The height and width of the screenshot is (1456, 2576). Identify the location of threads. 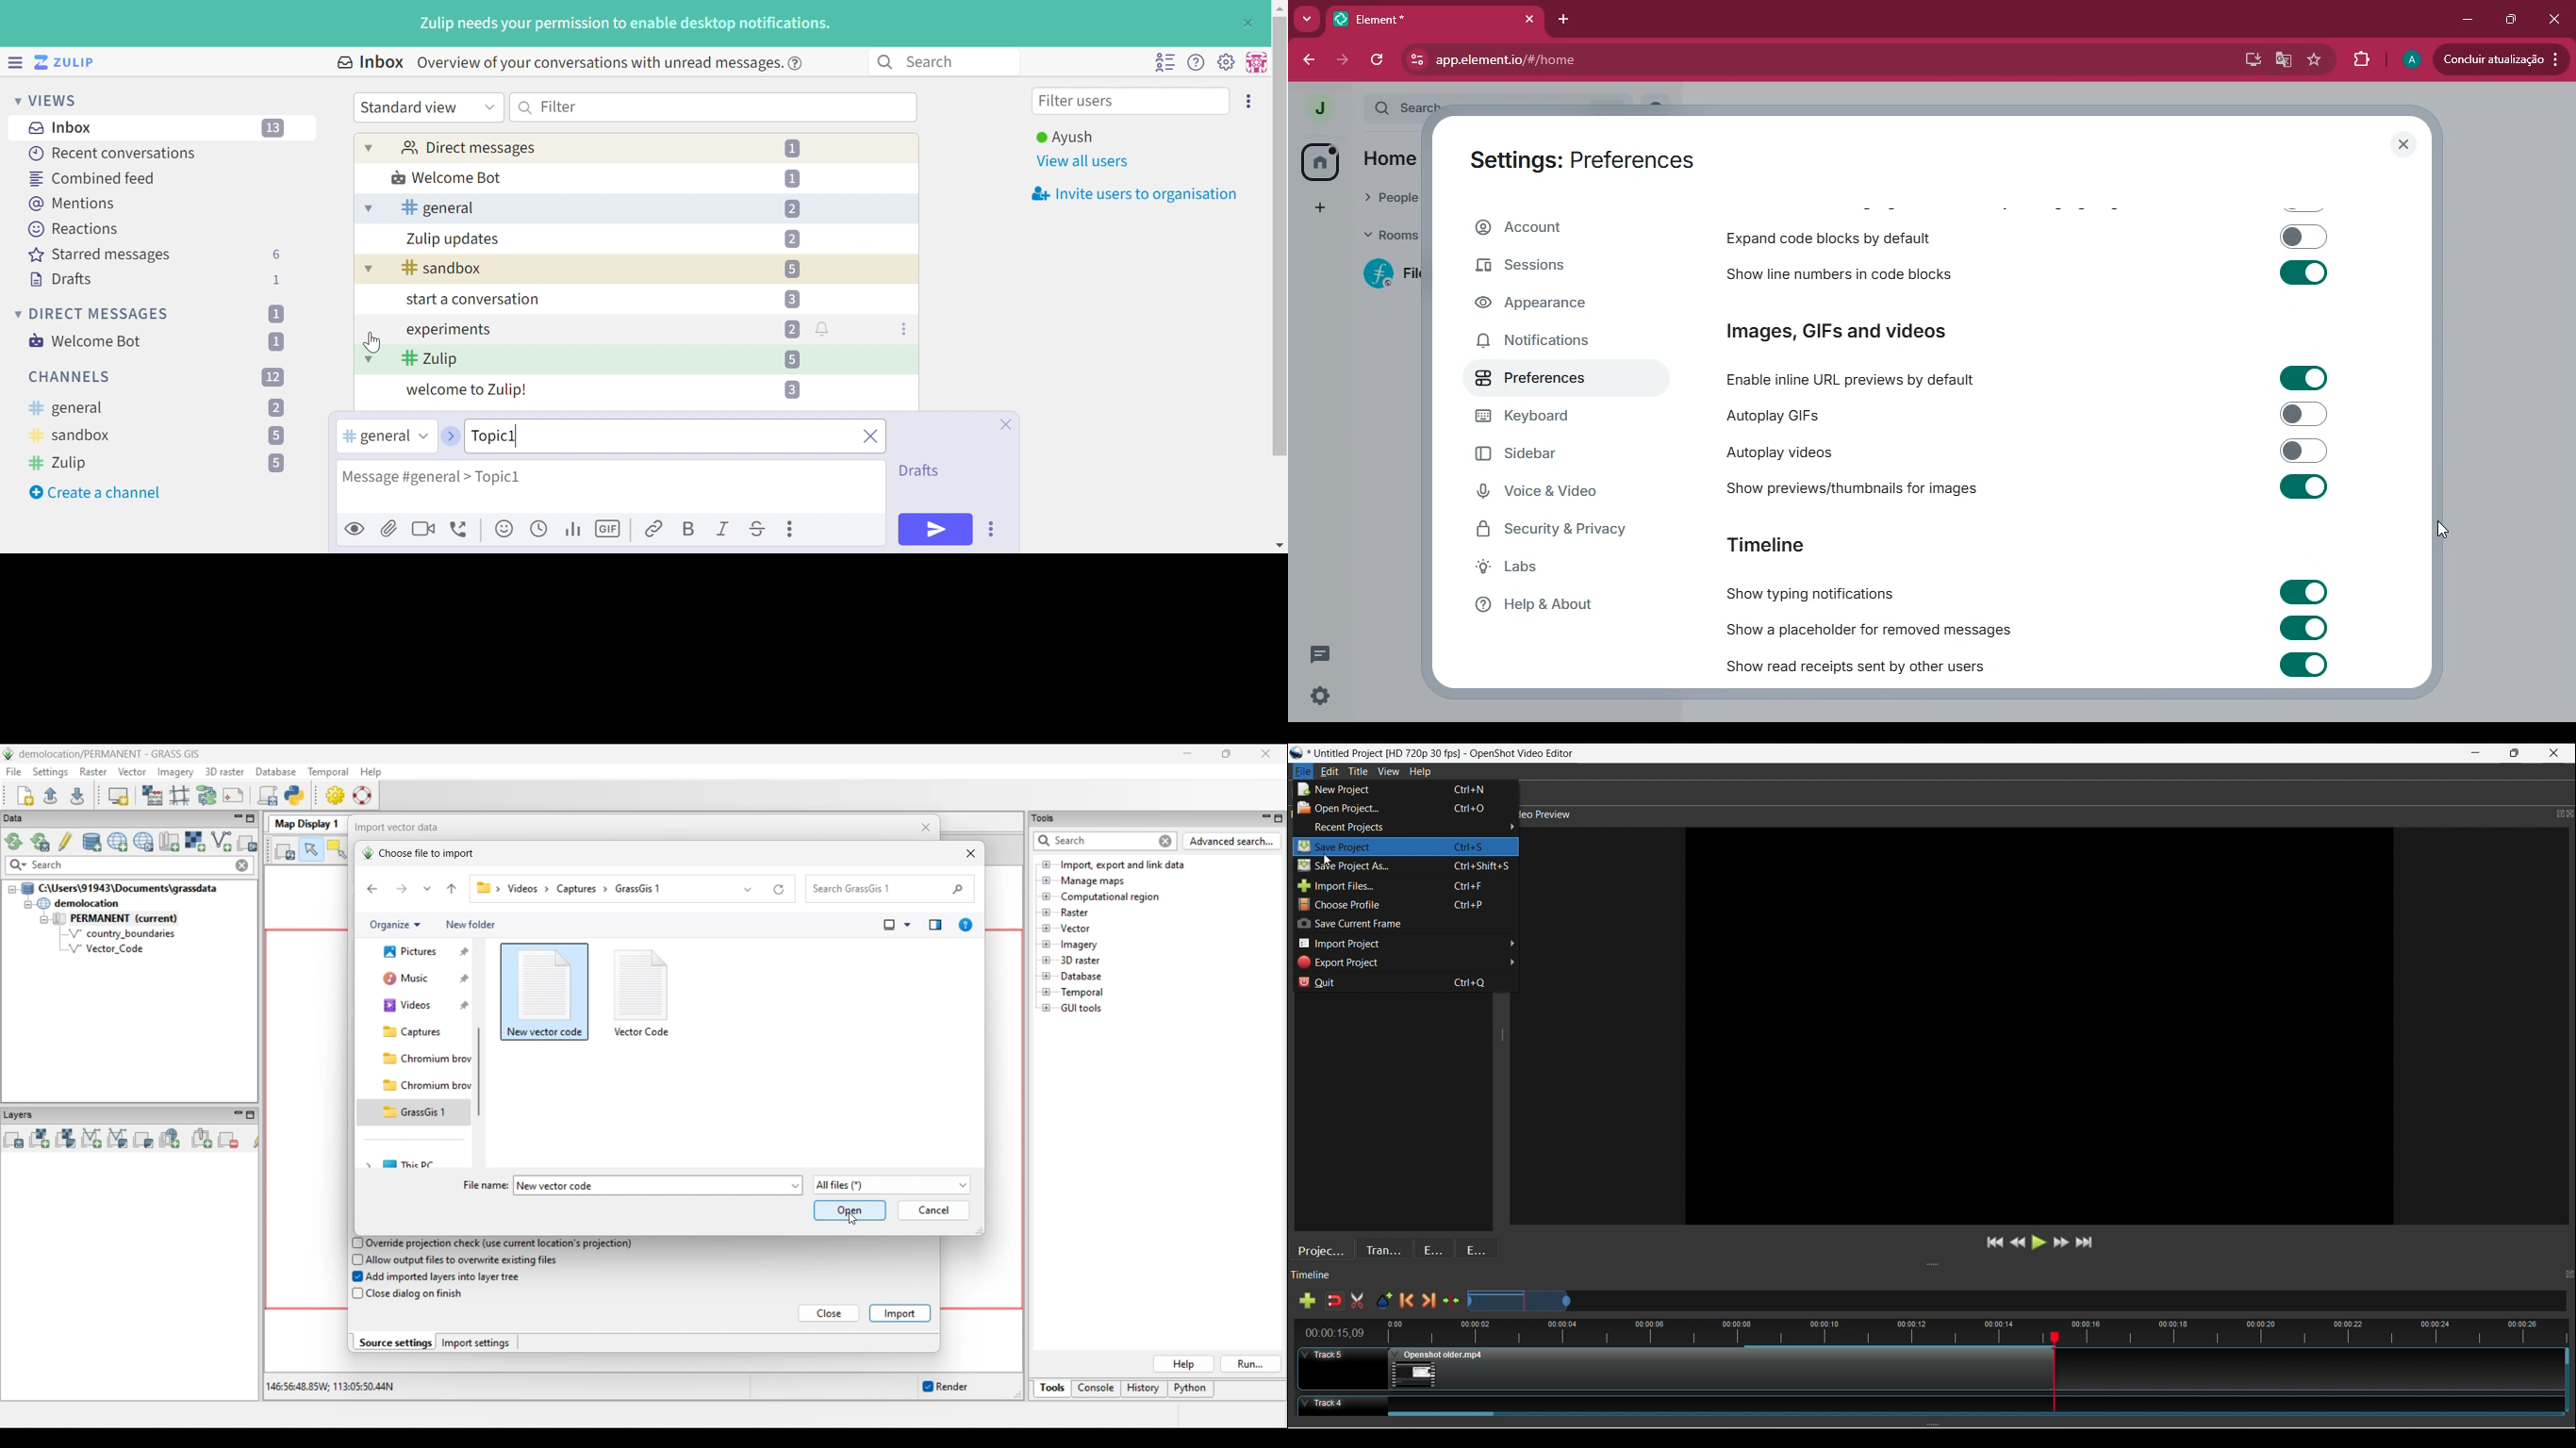
(1320, 654).